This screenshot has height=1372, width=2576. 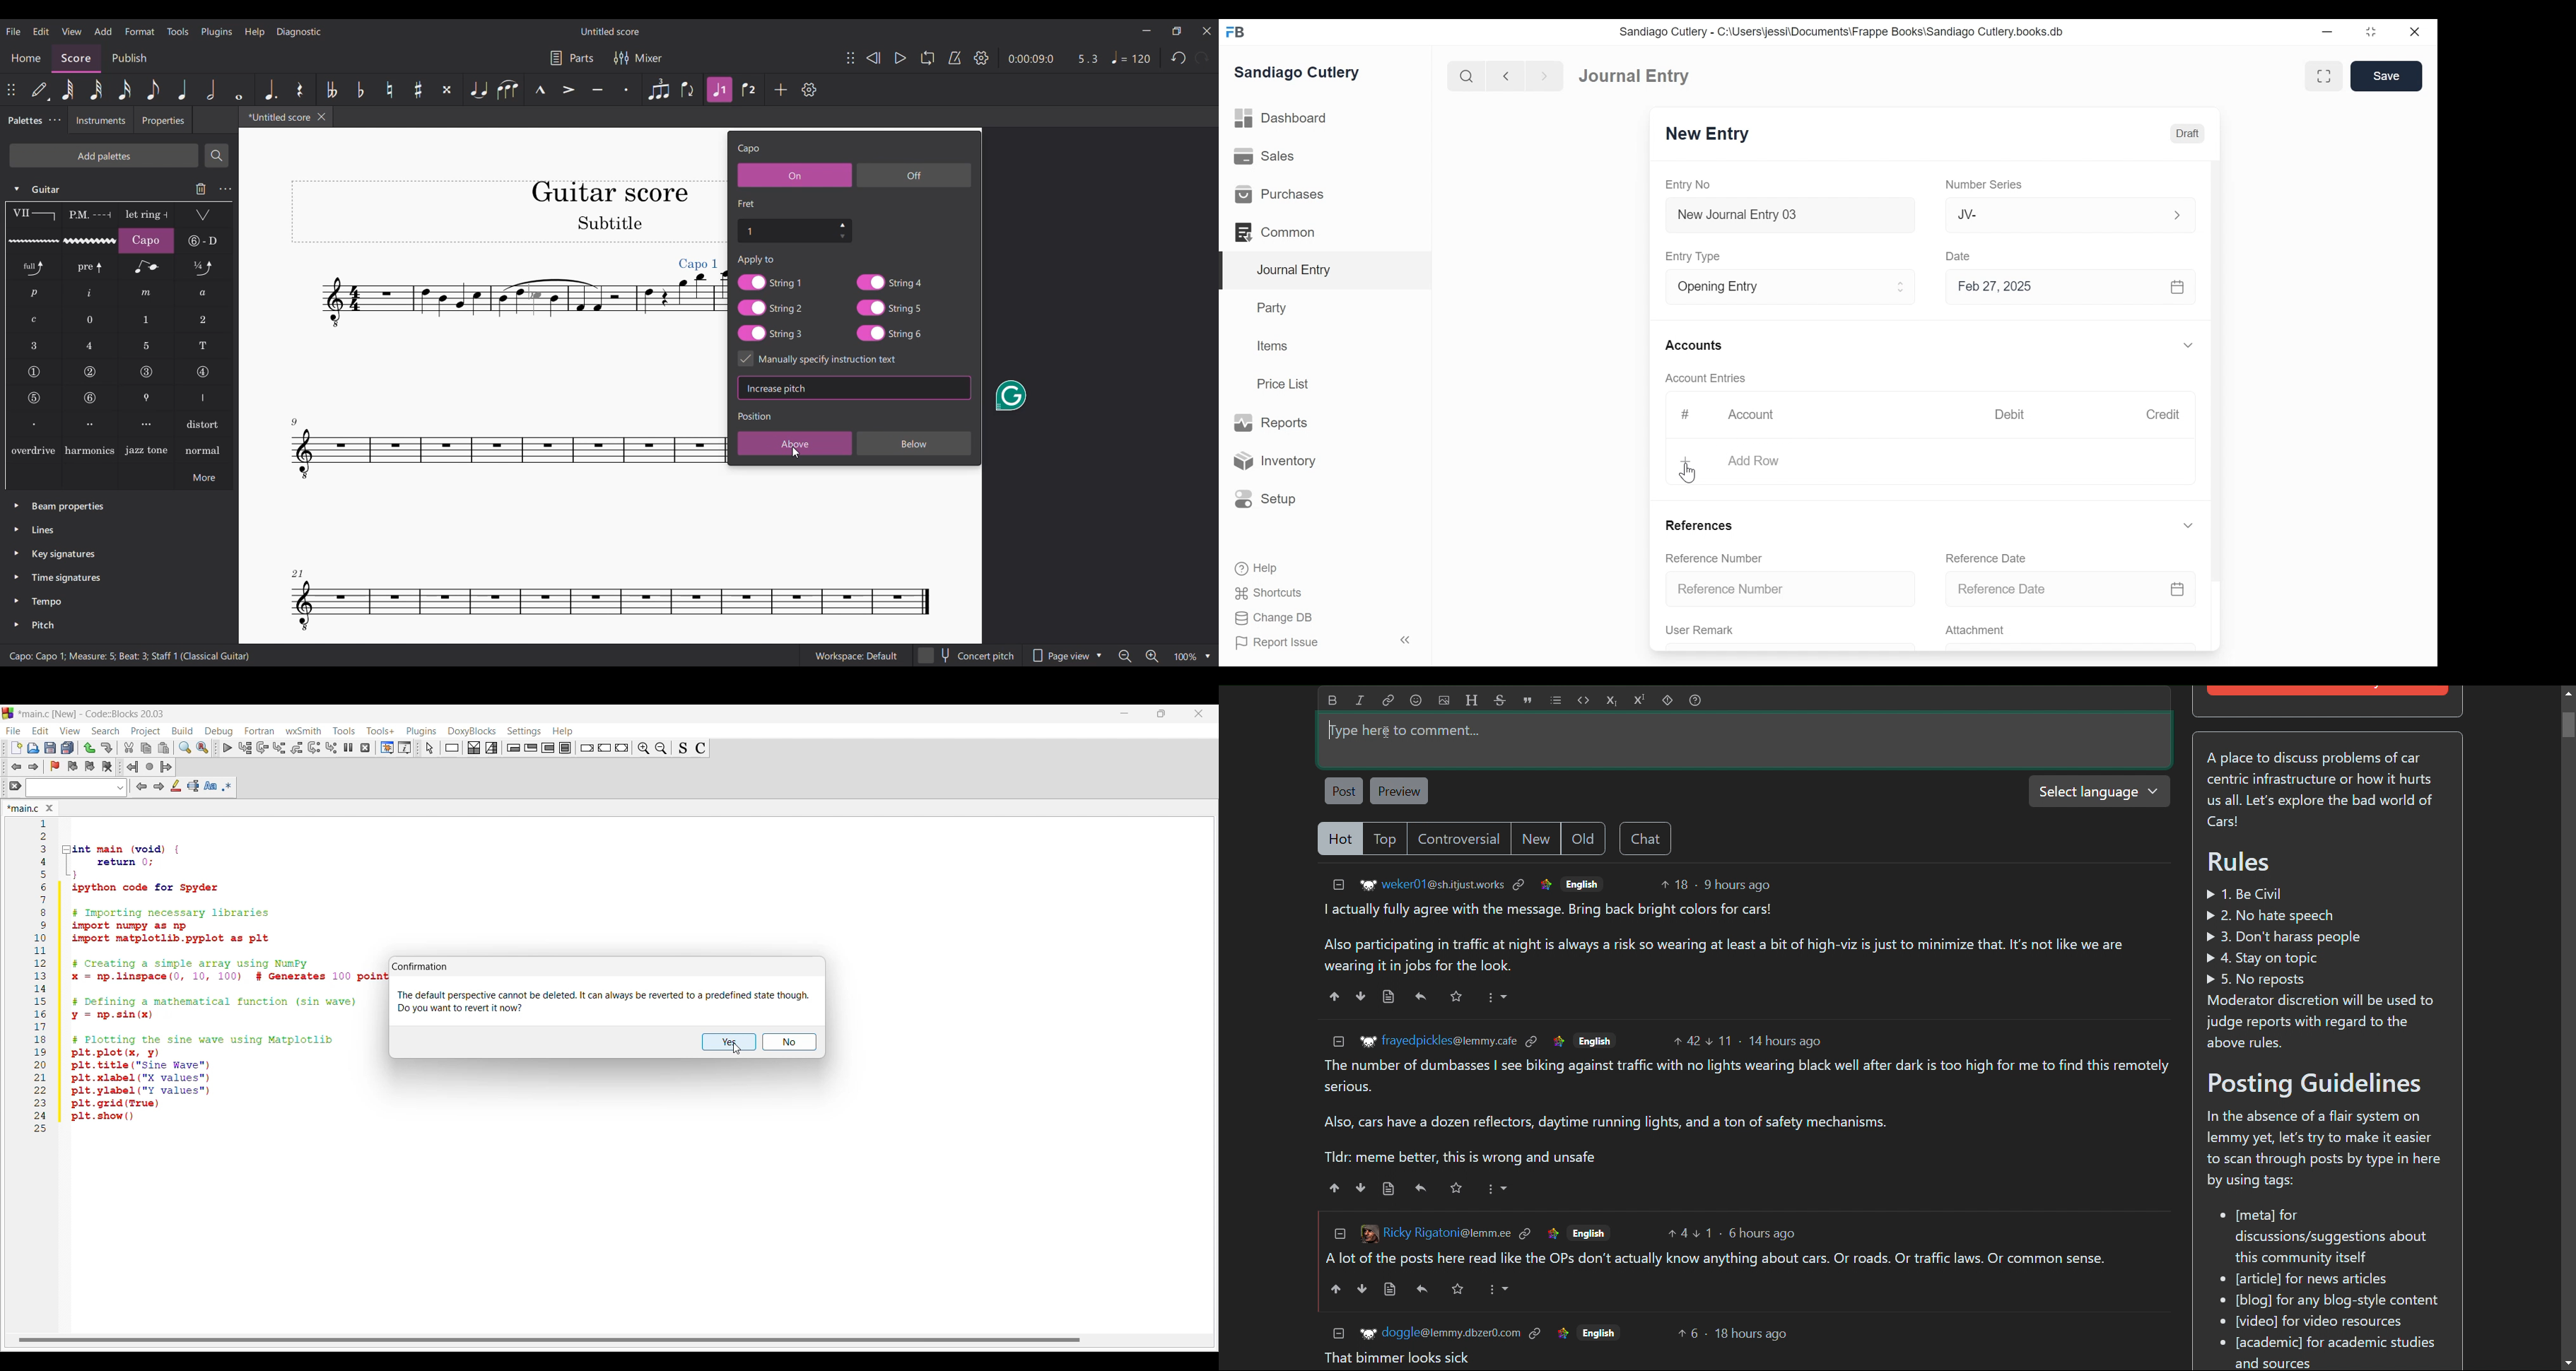 What do you see at coordinates (1701, 526) in the screenshot?
I see `References` at bounding box center [1701, 526].